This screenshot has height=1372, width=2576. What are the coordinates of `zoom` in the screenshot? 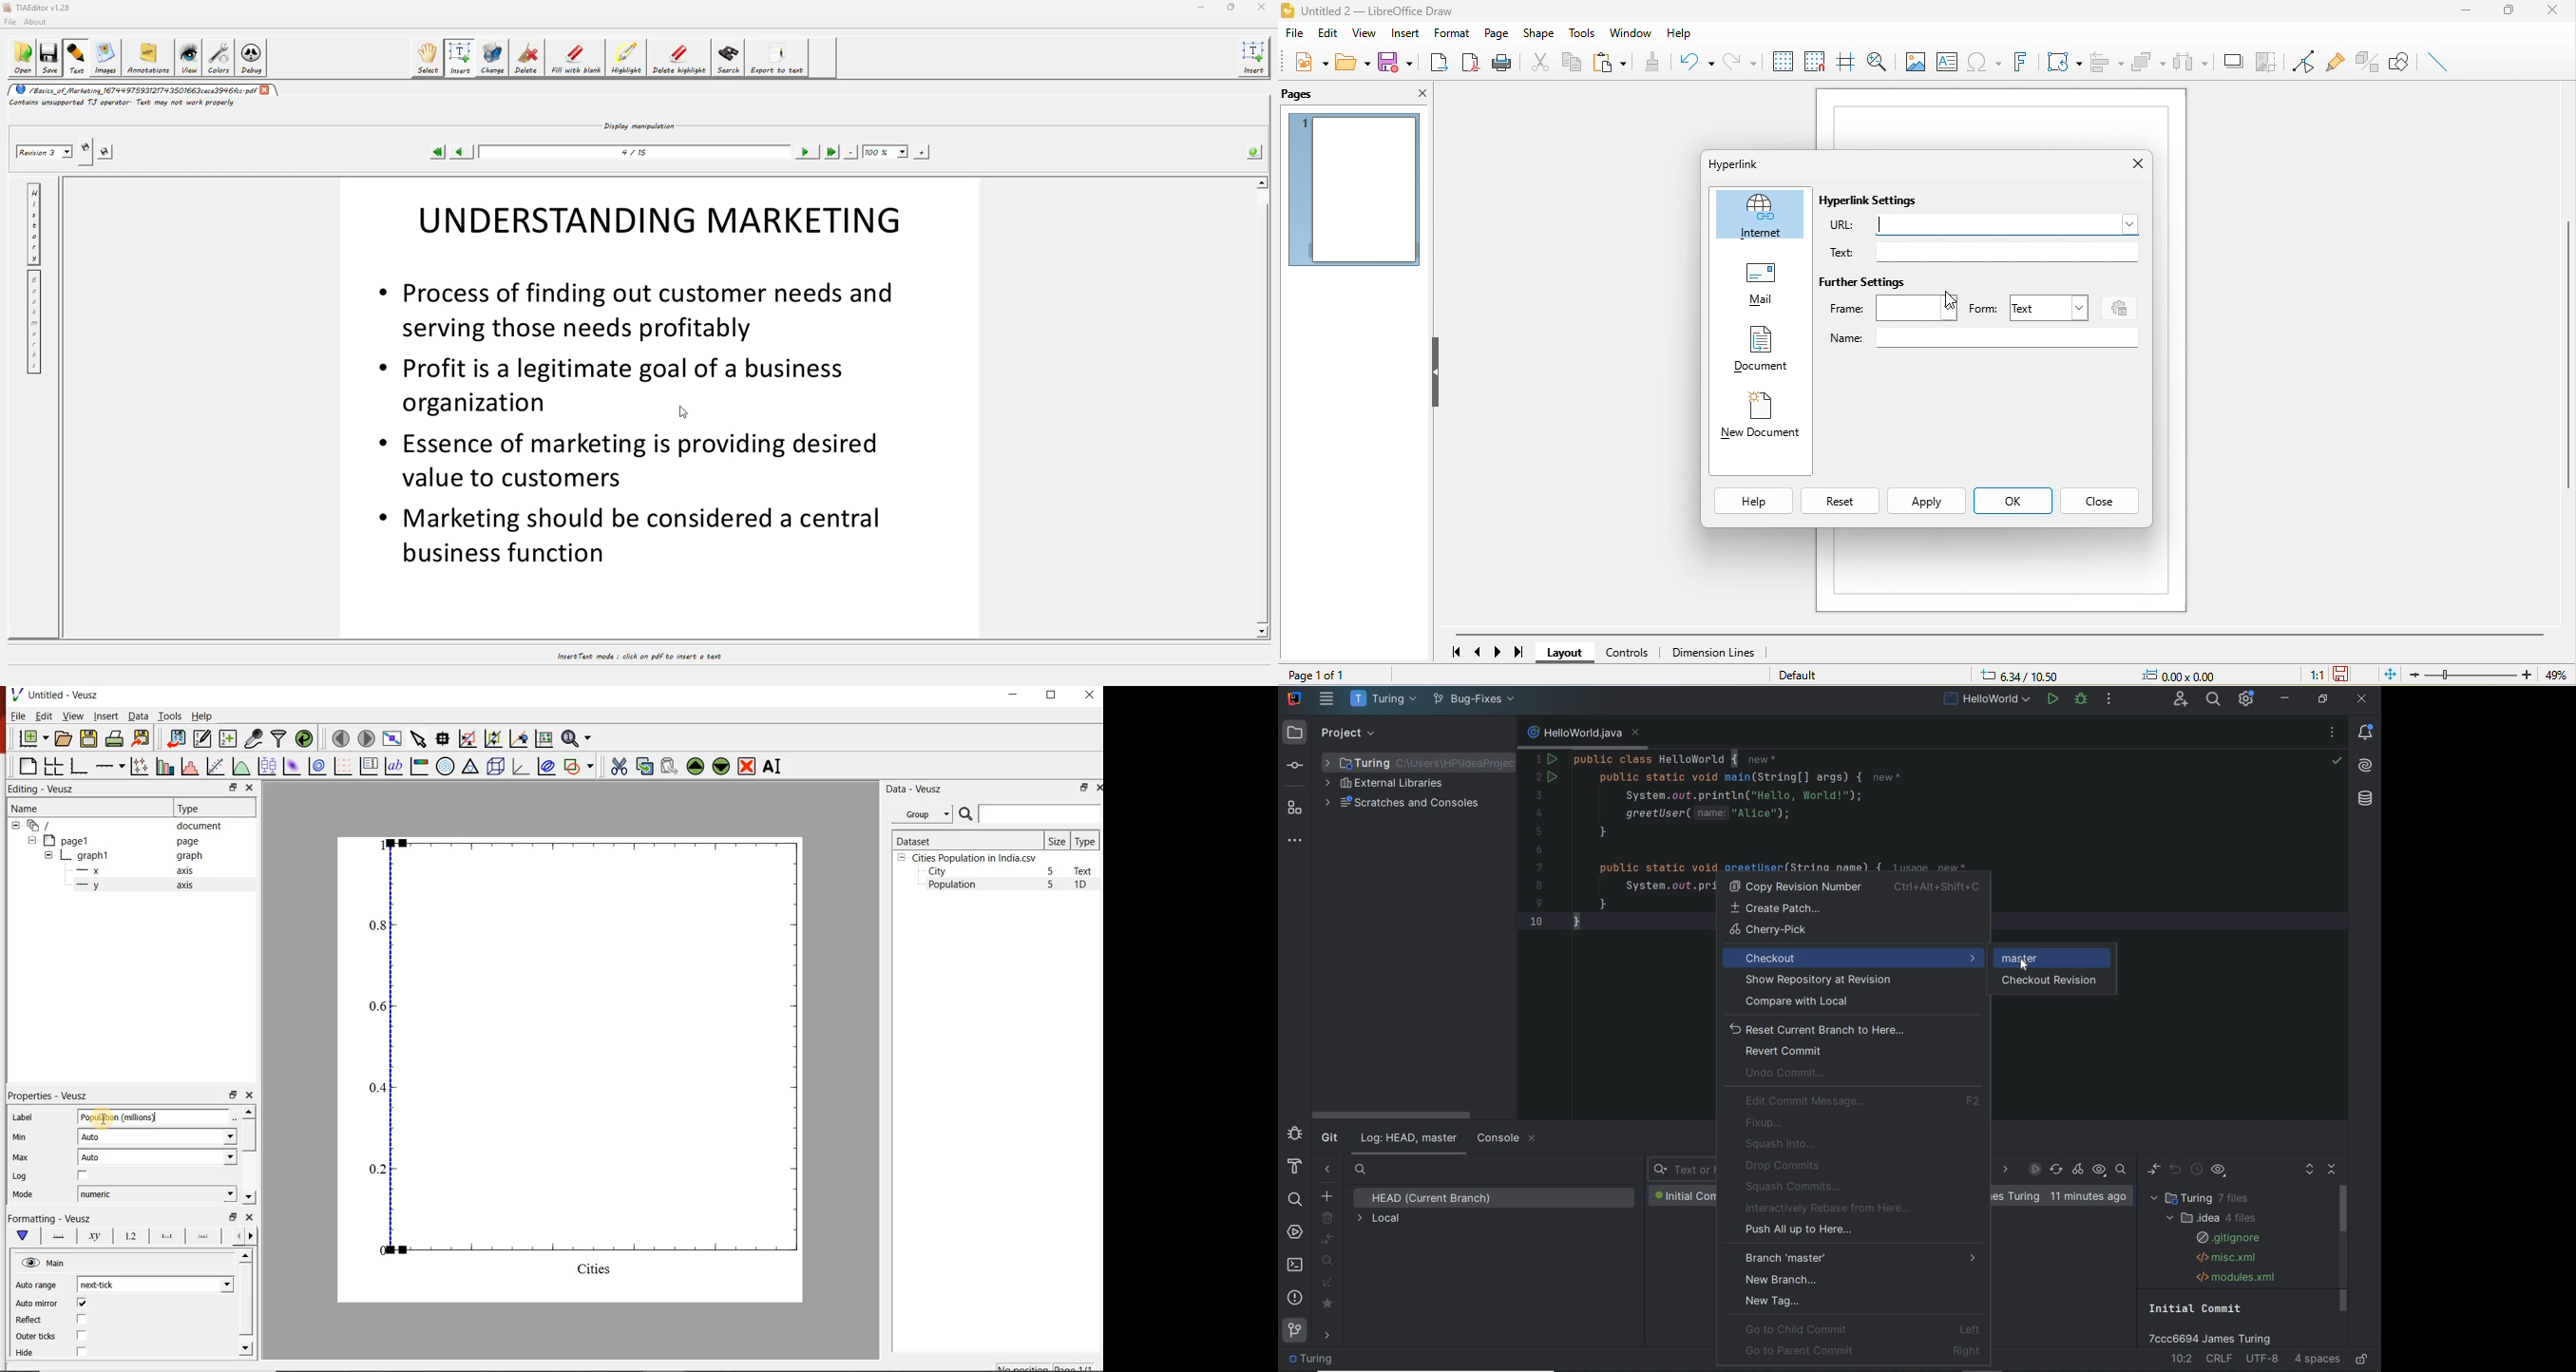 It's located at (2473, 675).